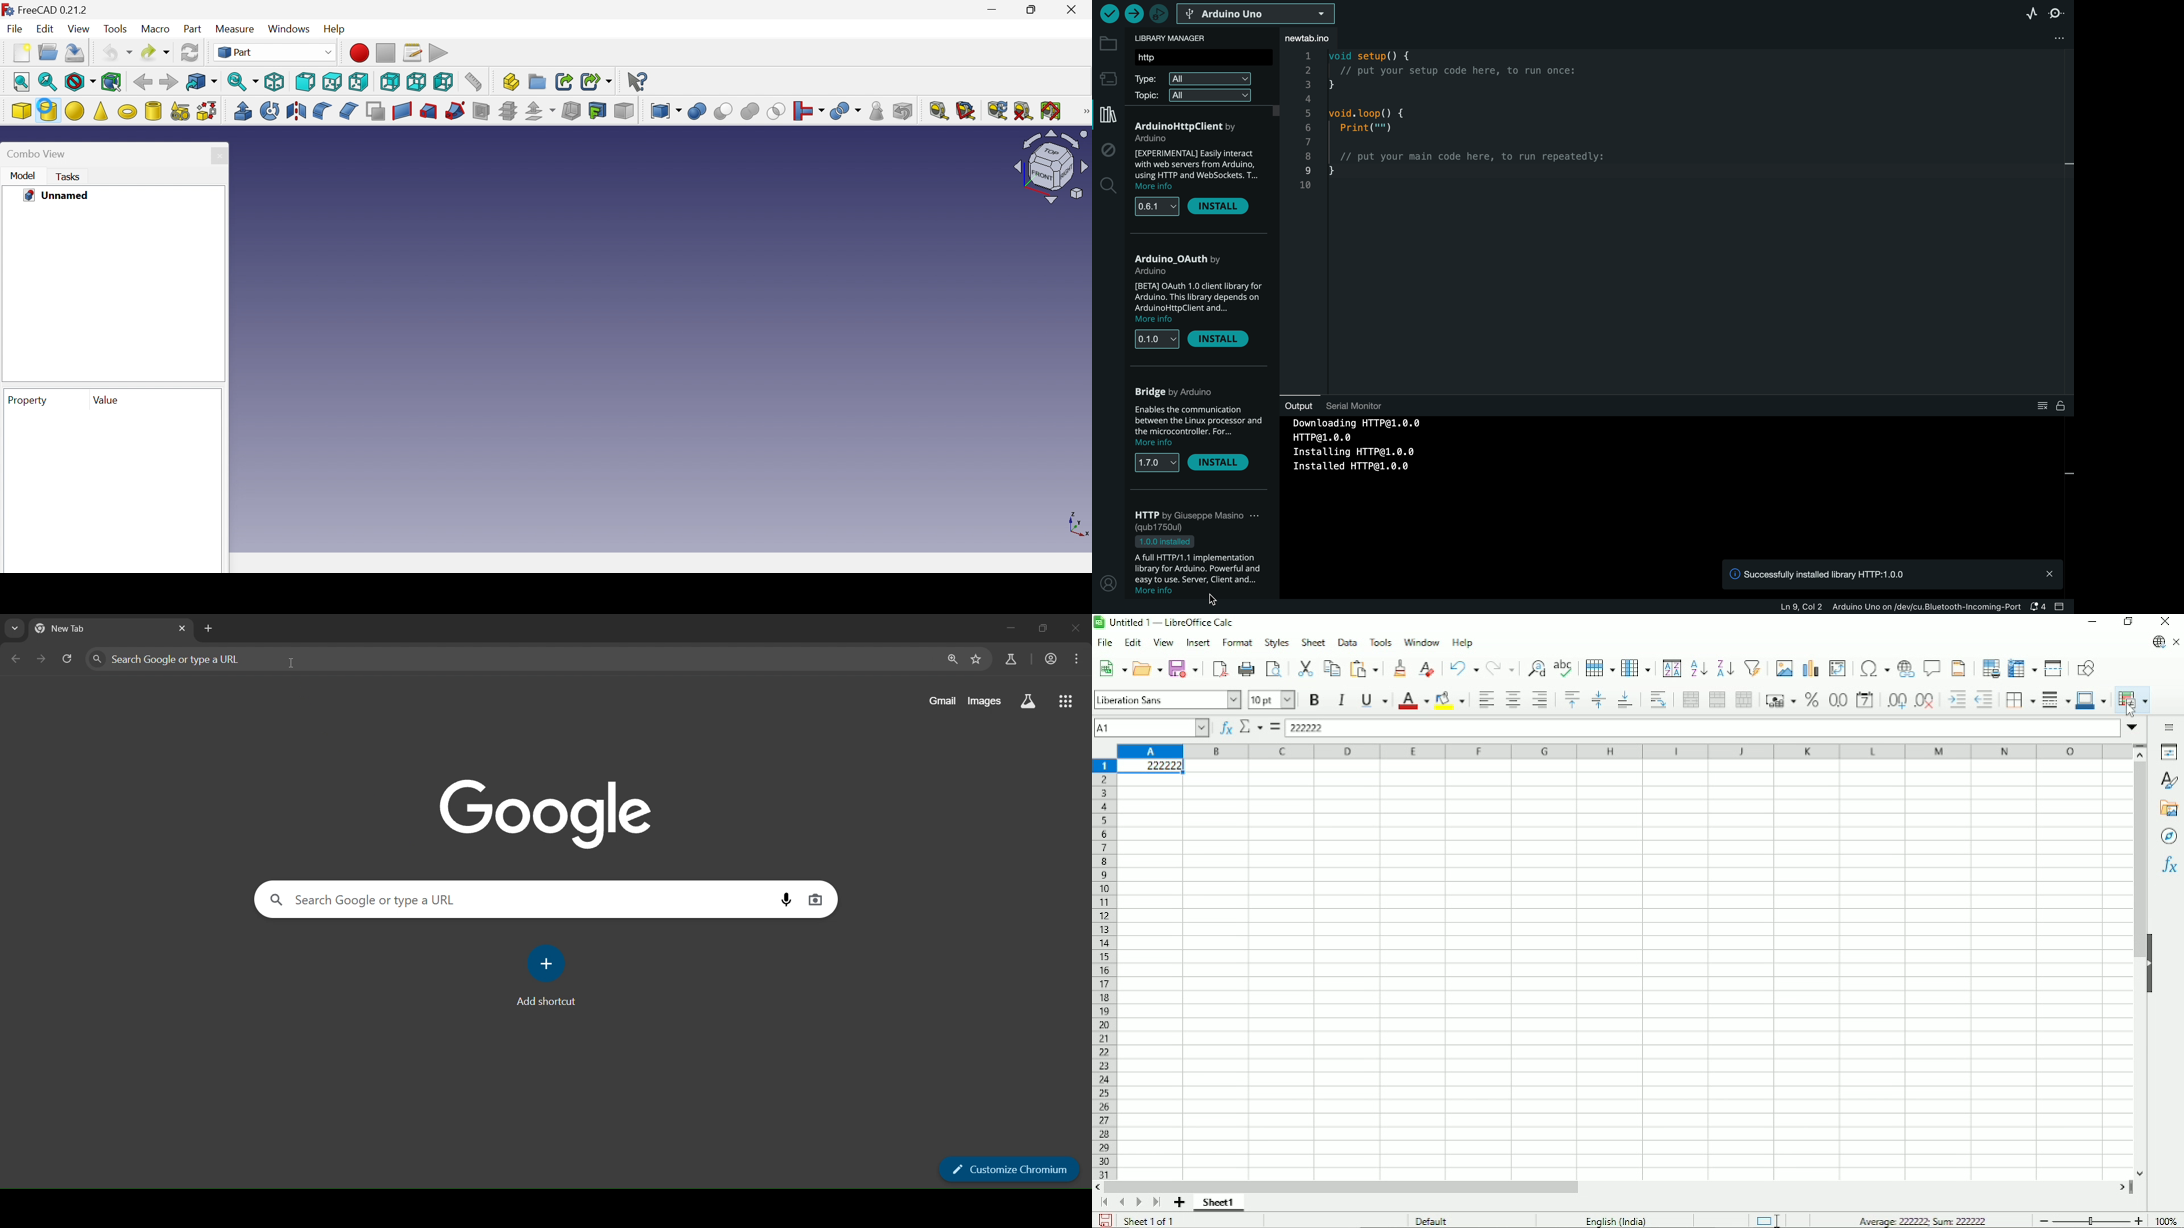 The height and width of the screenshot is (1232, 2184). Describe the element at coordinates (271, 111) in the screenshot. I see `Revolve` at that location.